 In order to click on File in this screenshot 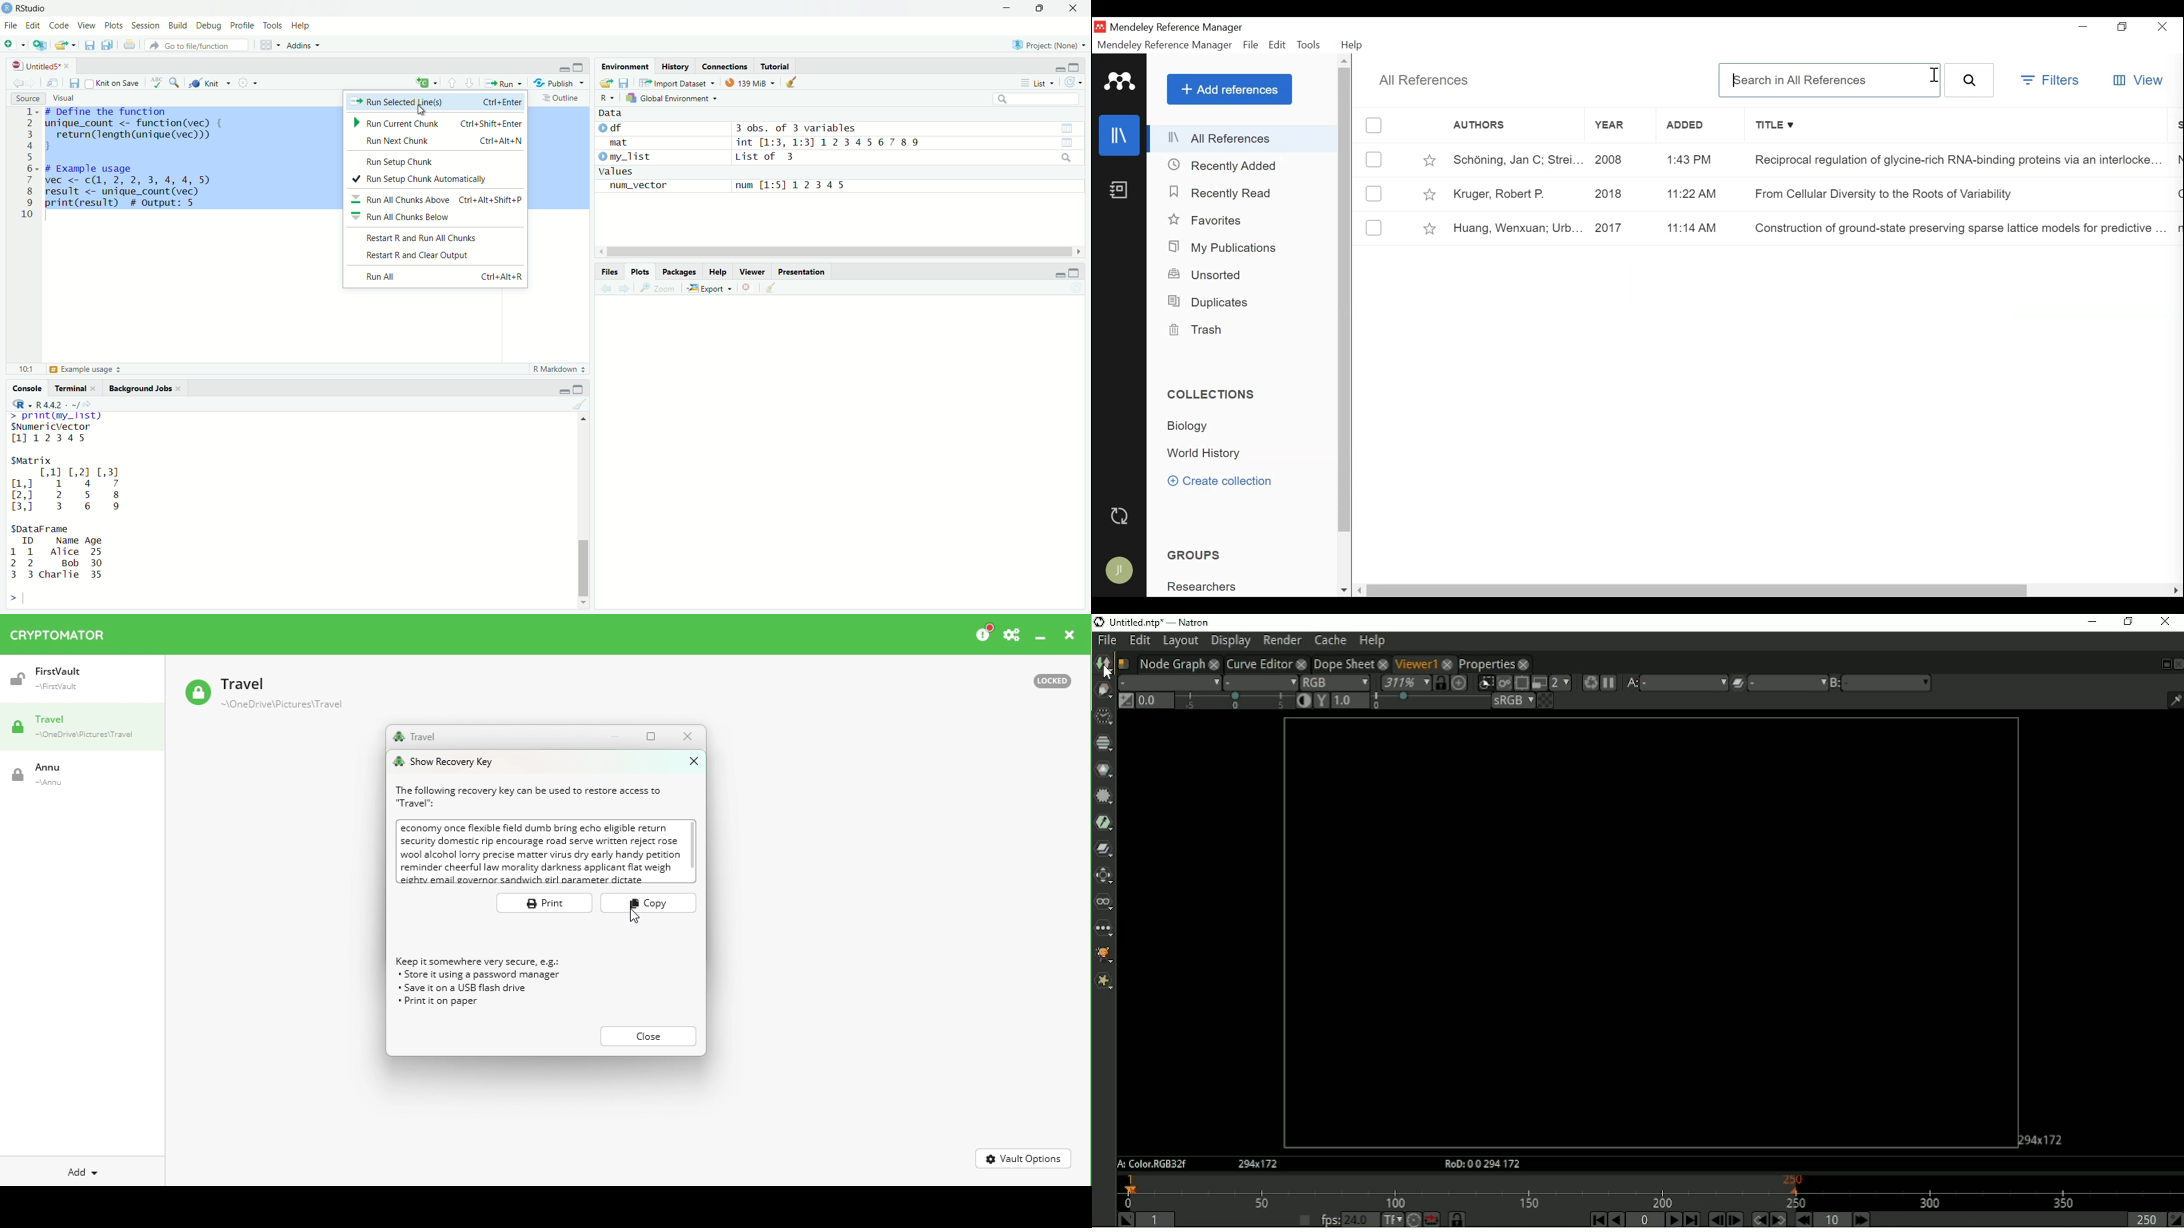, I will do `click(1251, 46)`.